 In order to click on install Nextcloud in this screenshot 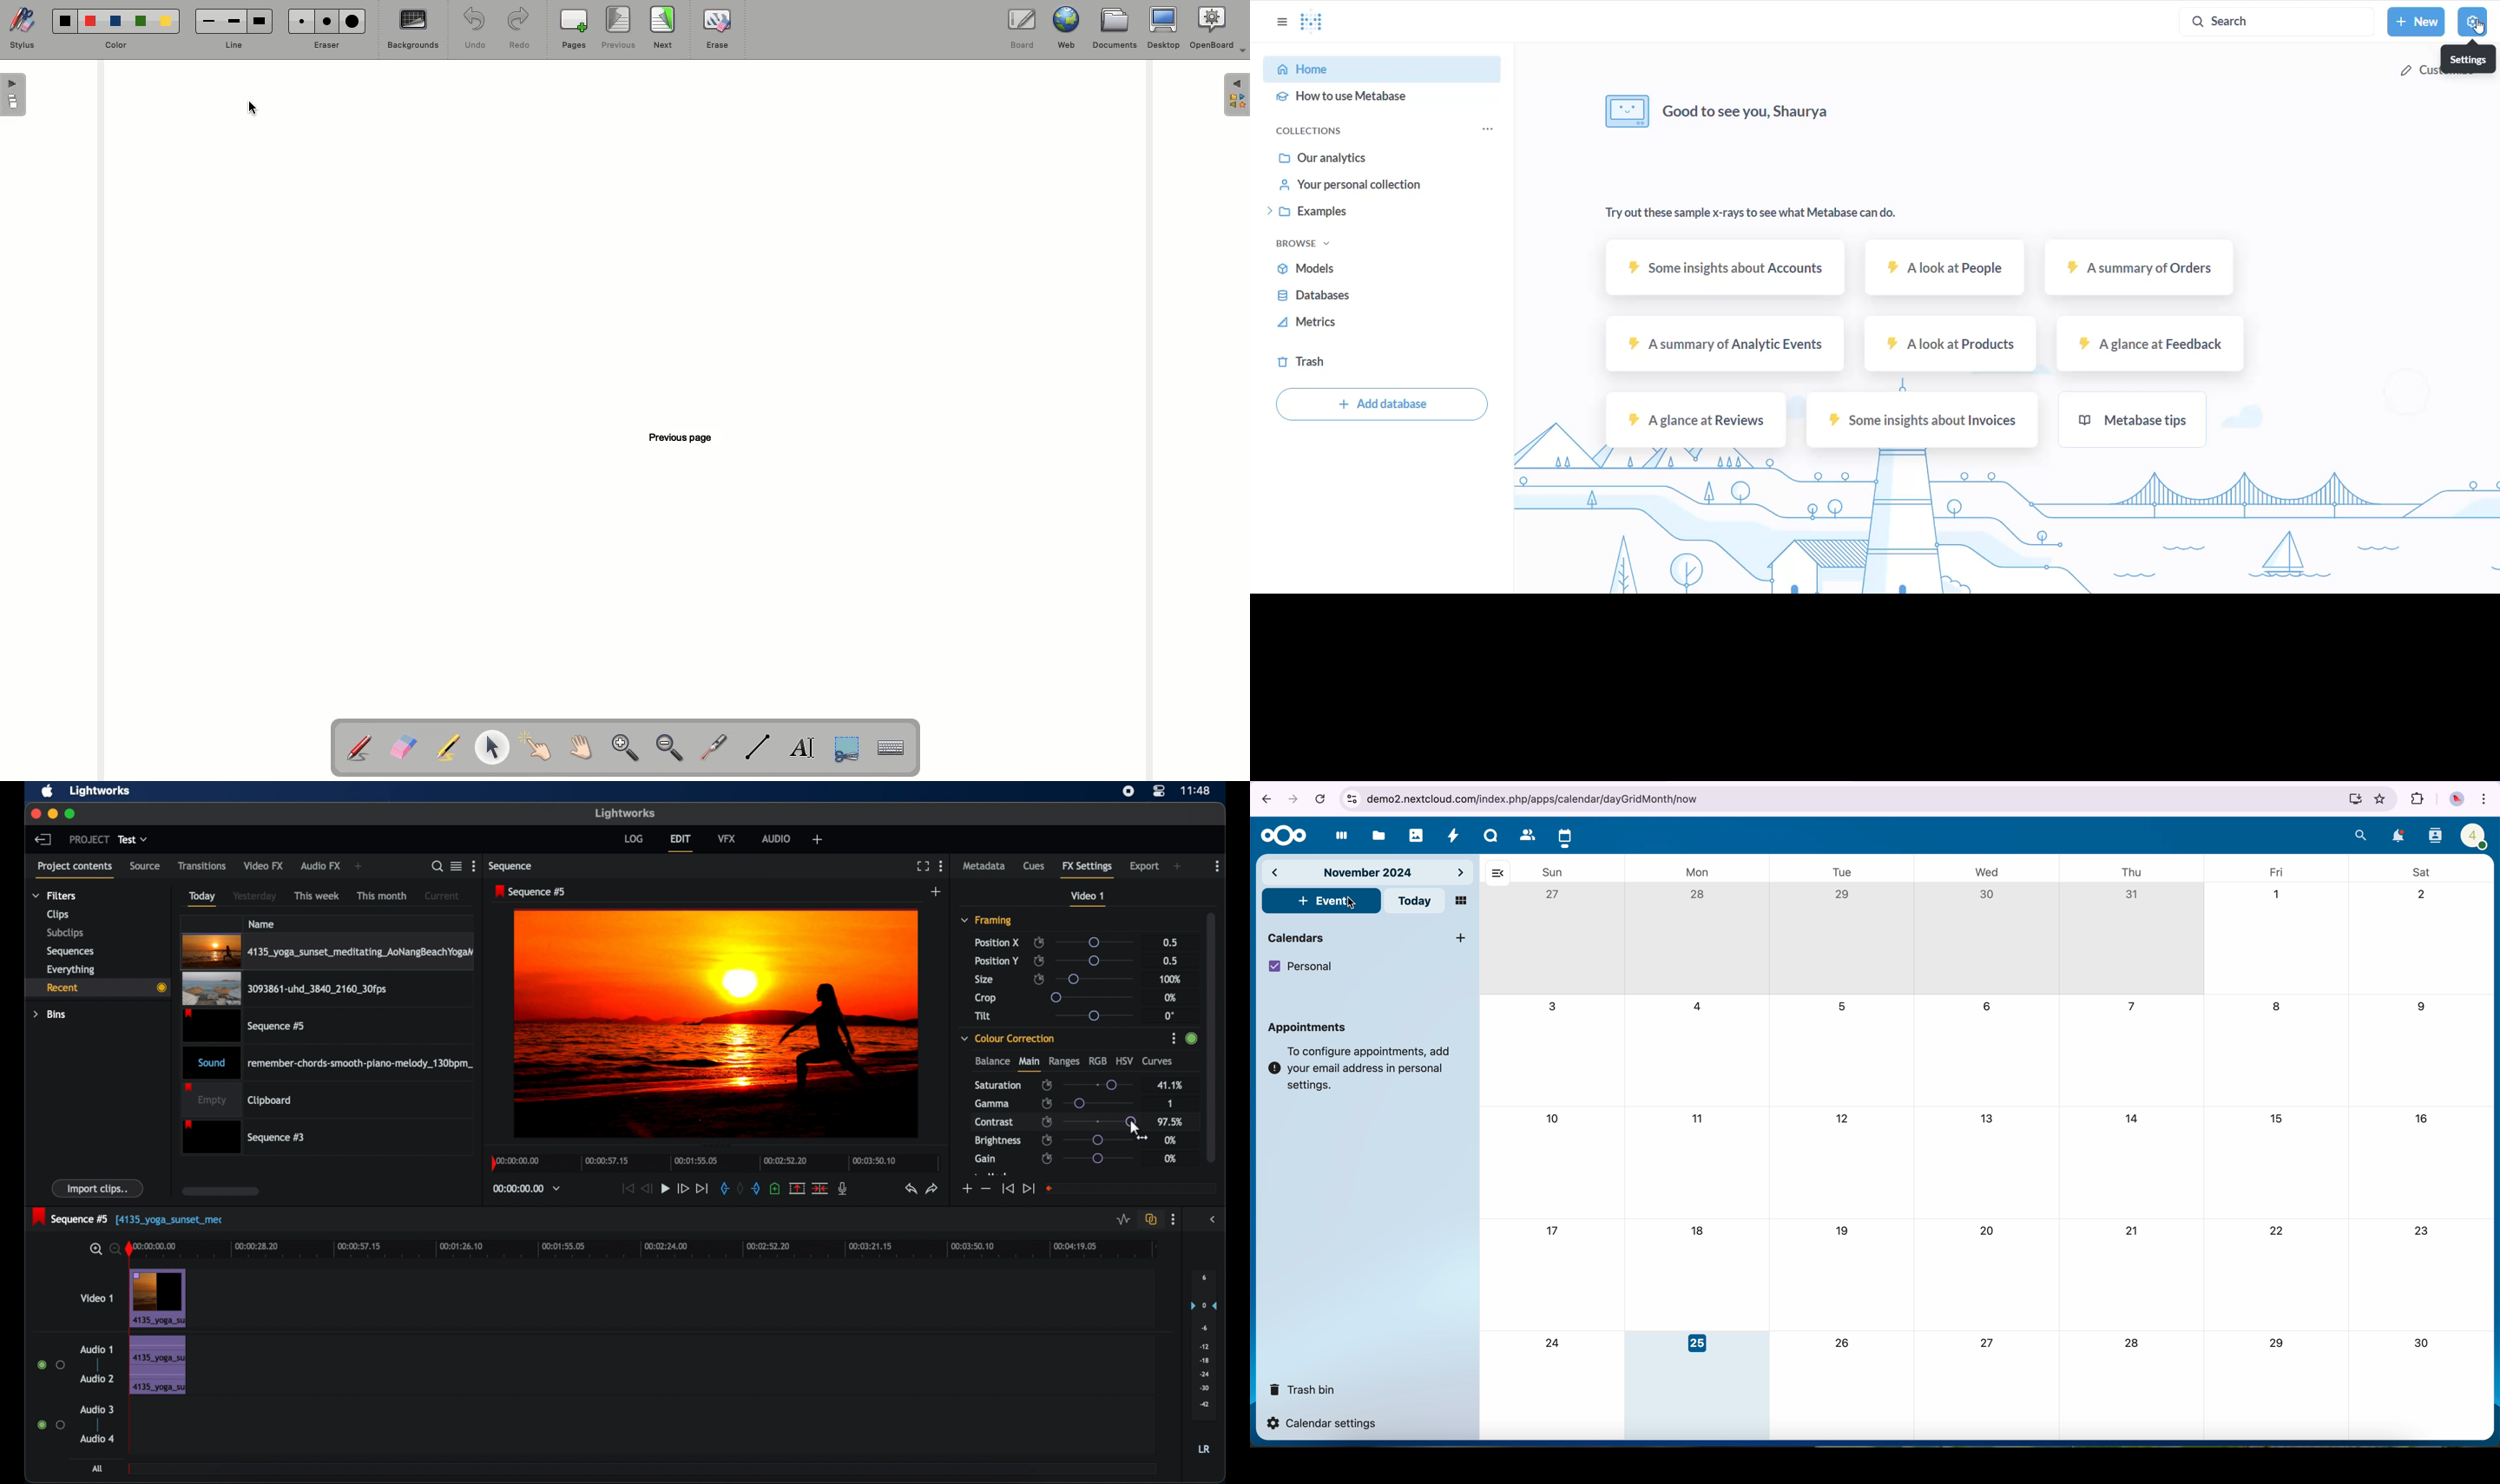, I will do `click(2354, 798)`.